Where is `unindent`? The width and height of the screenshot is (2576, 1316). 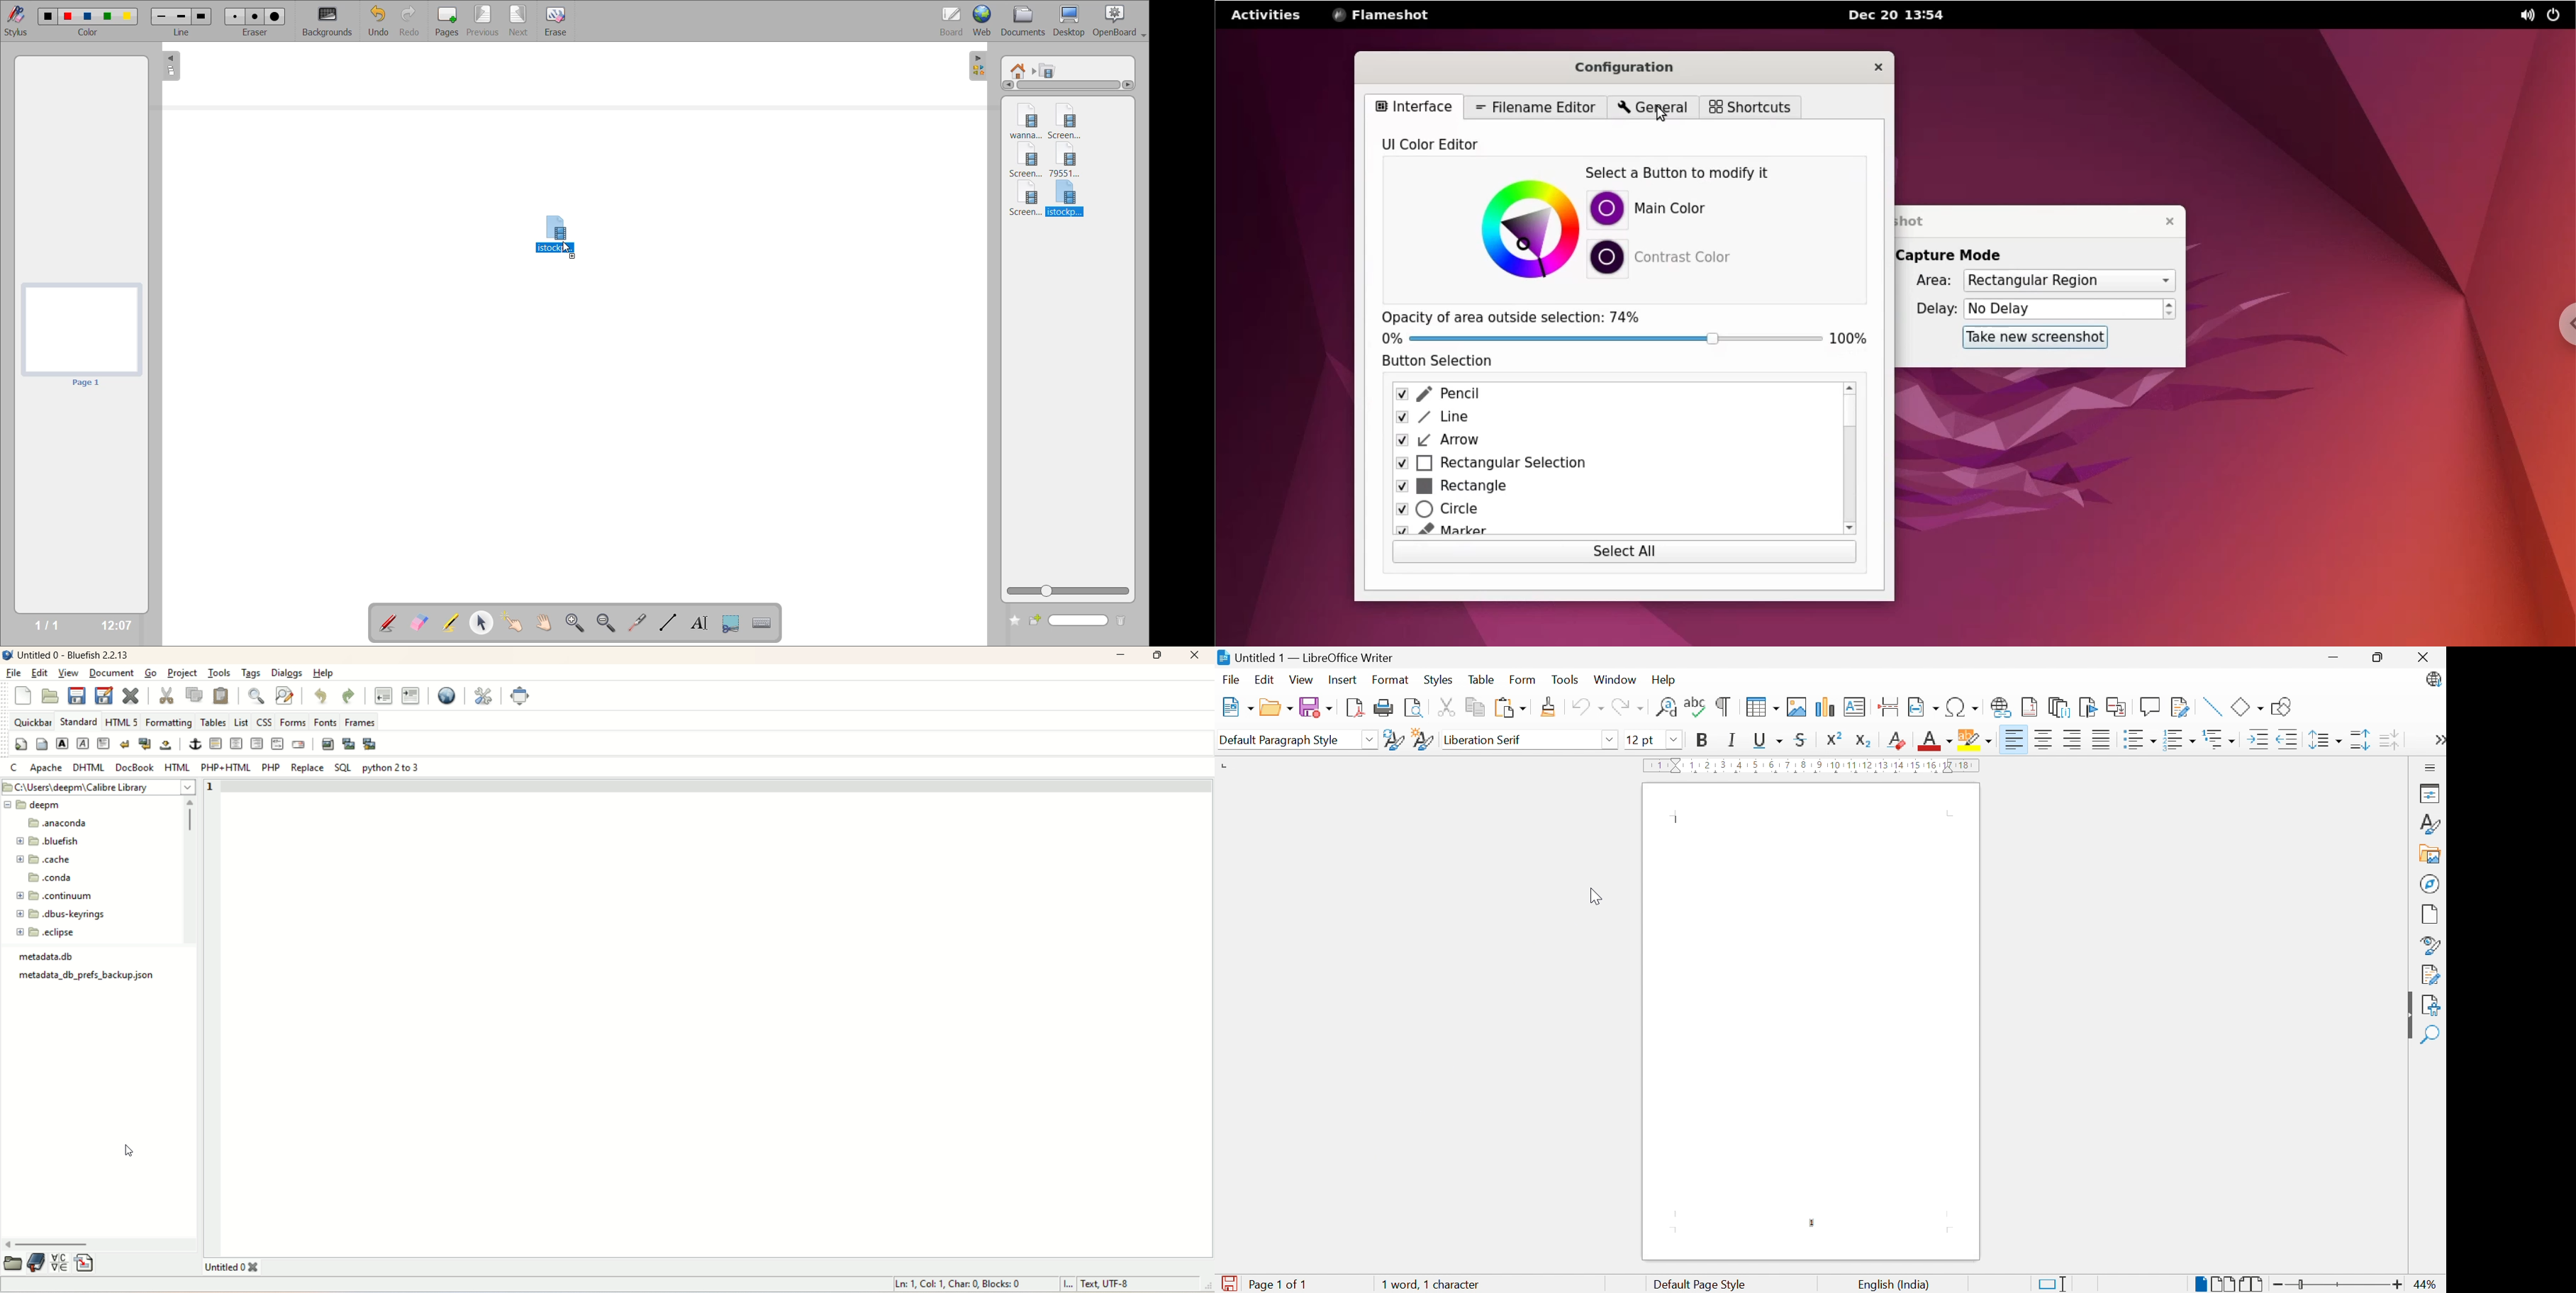
unindent is located at coordinates (382, 695).